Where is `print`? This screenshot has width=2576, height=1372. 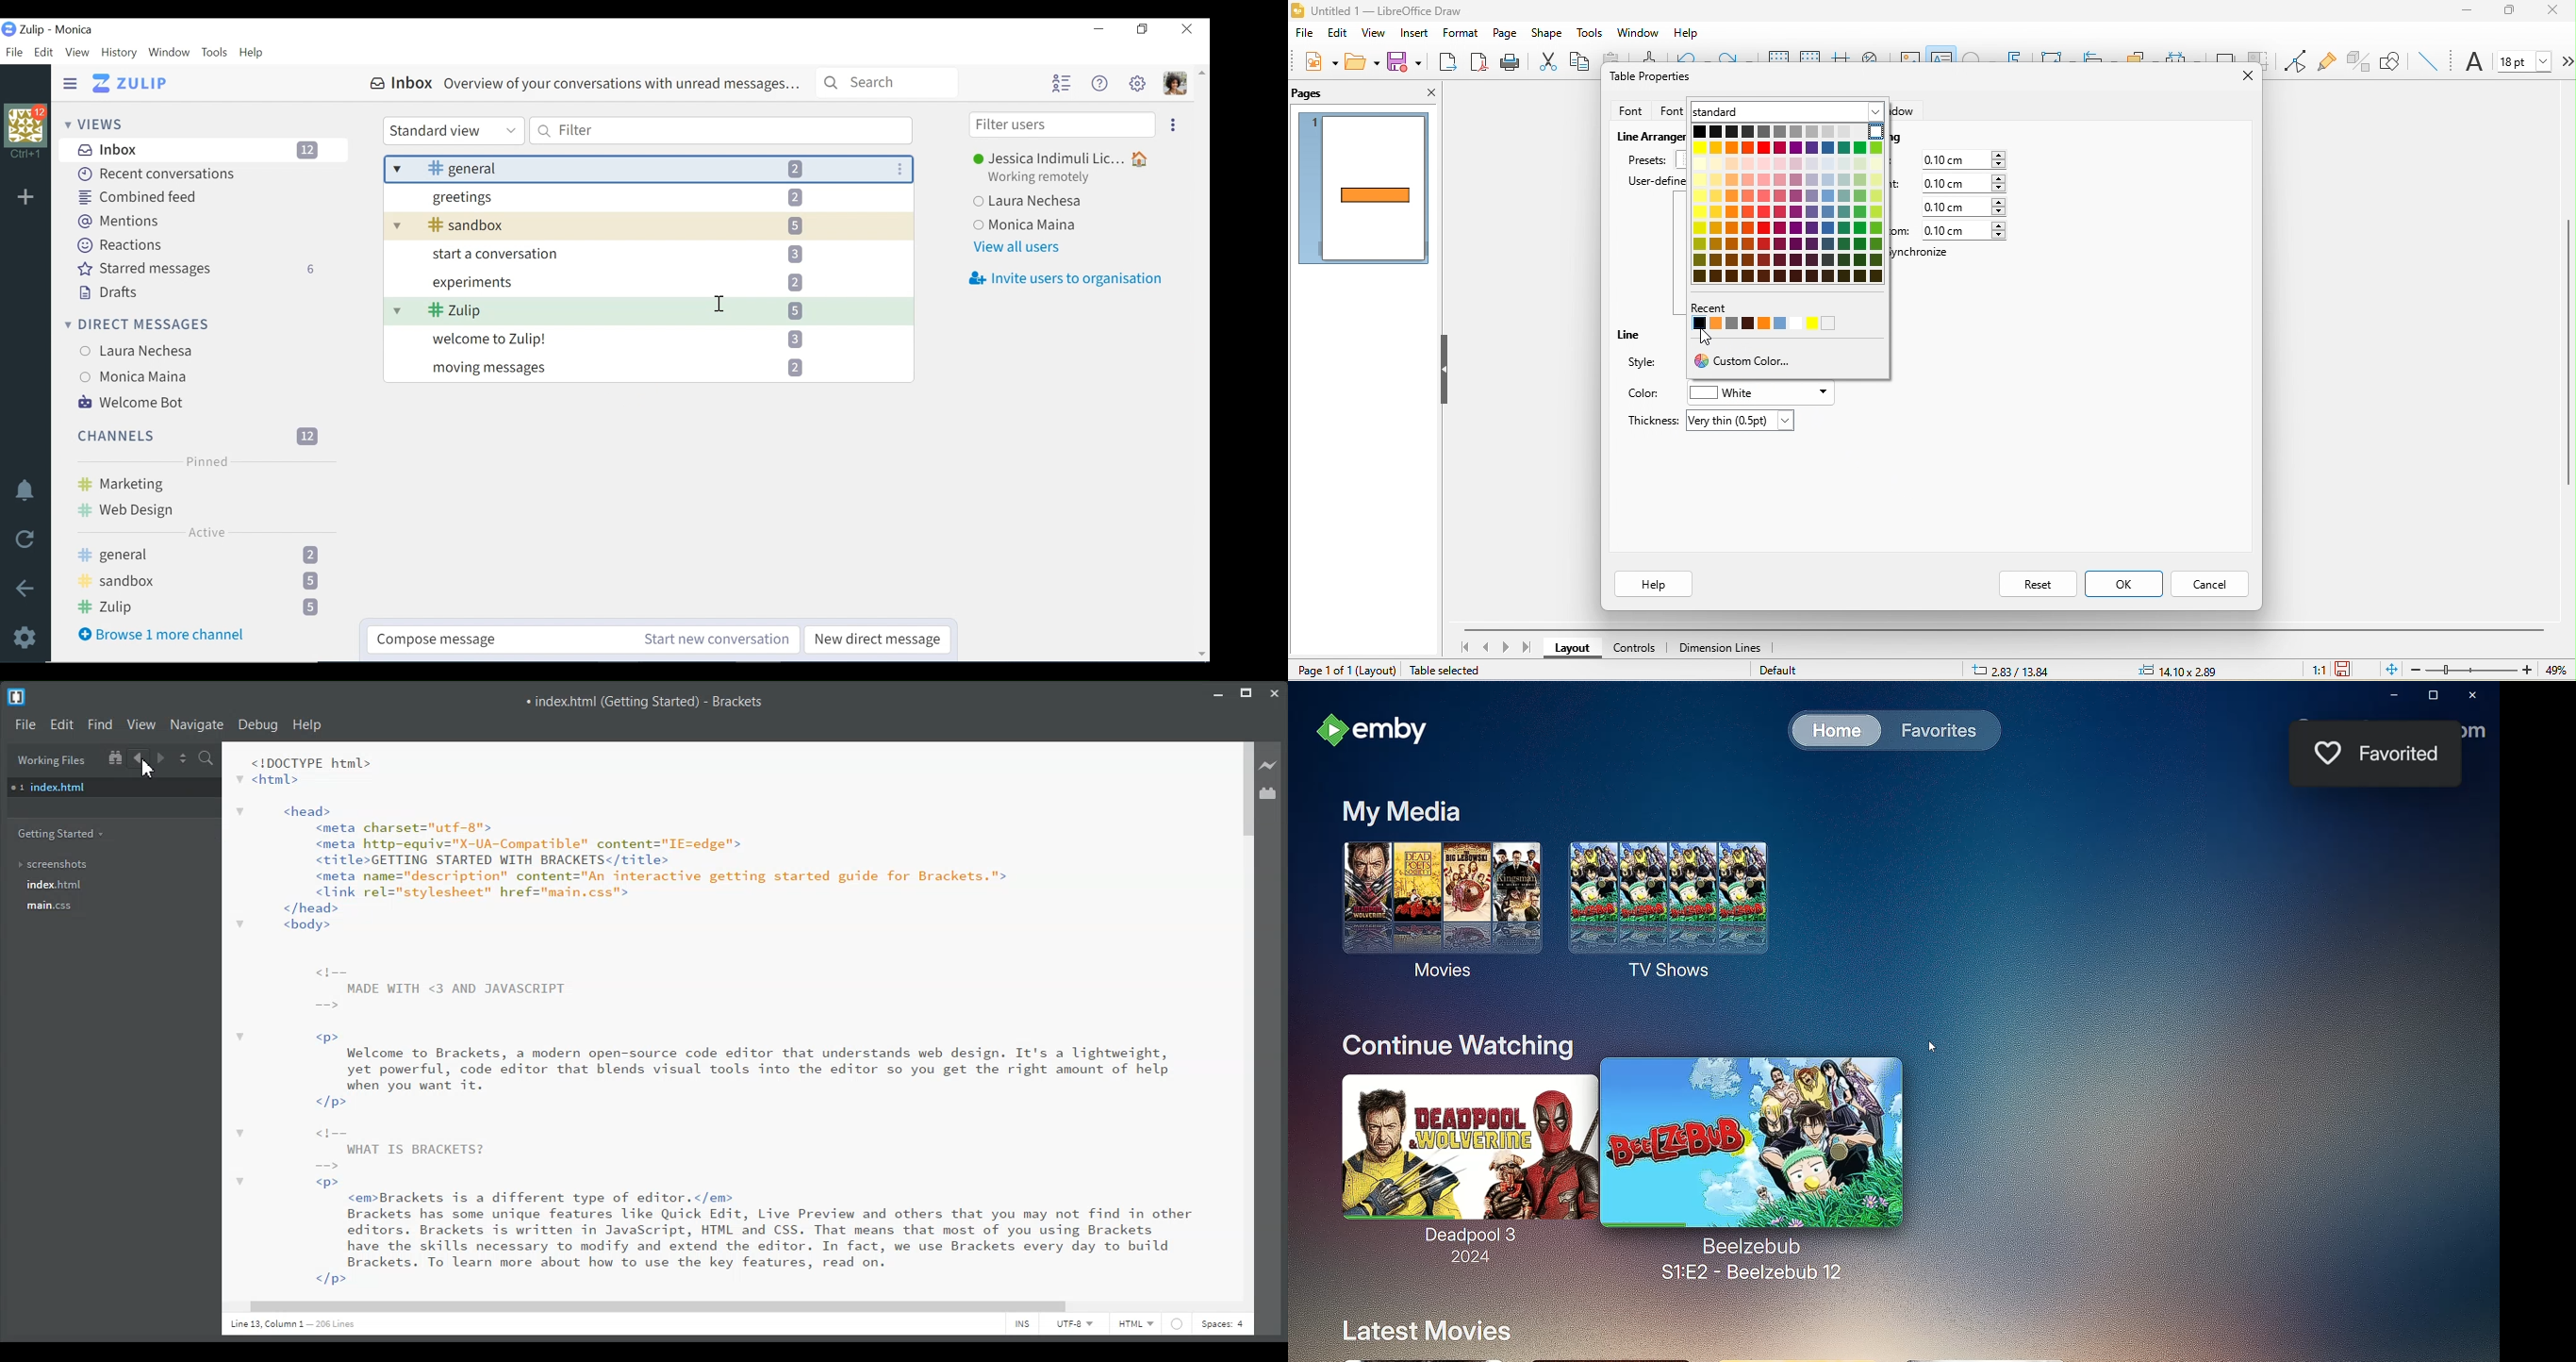 print is located at coordinates (1510, 60).